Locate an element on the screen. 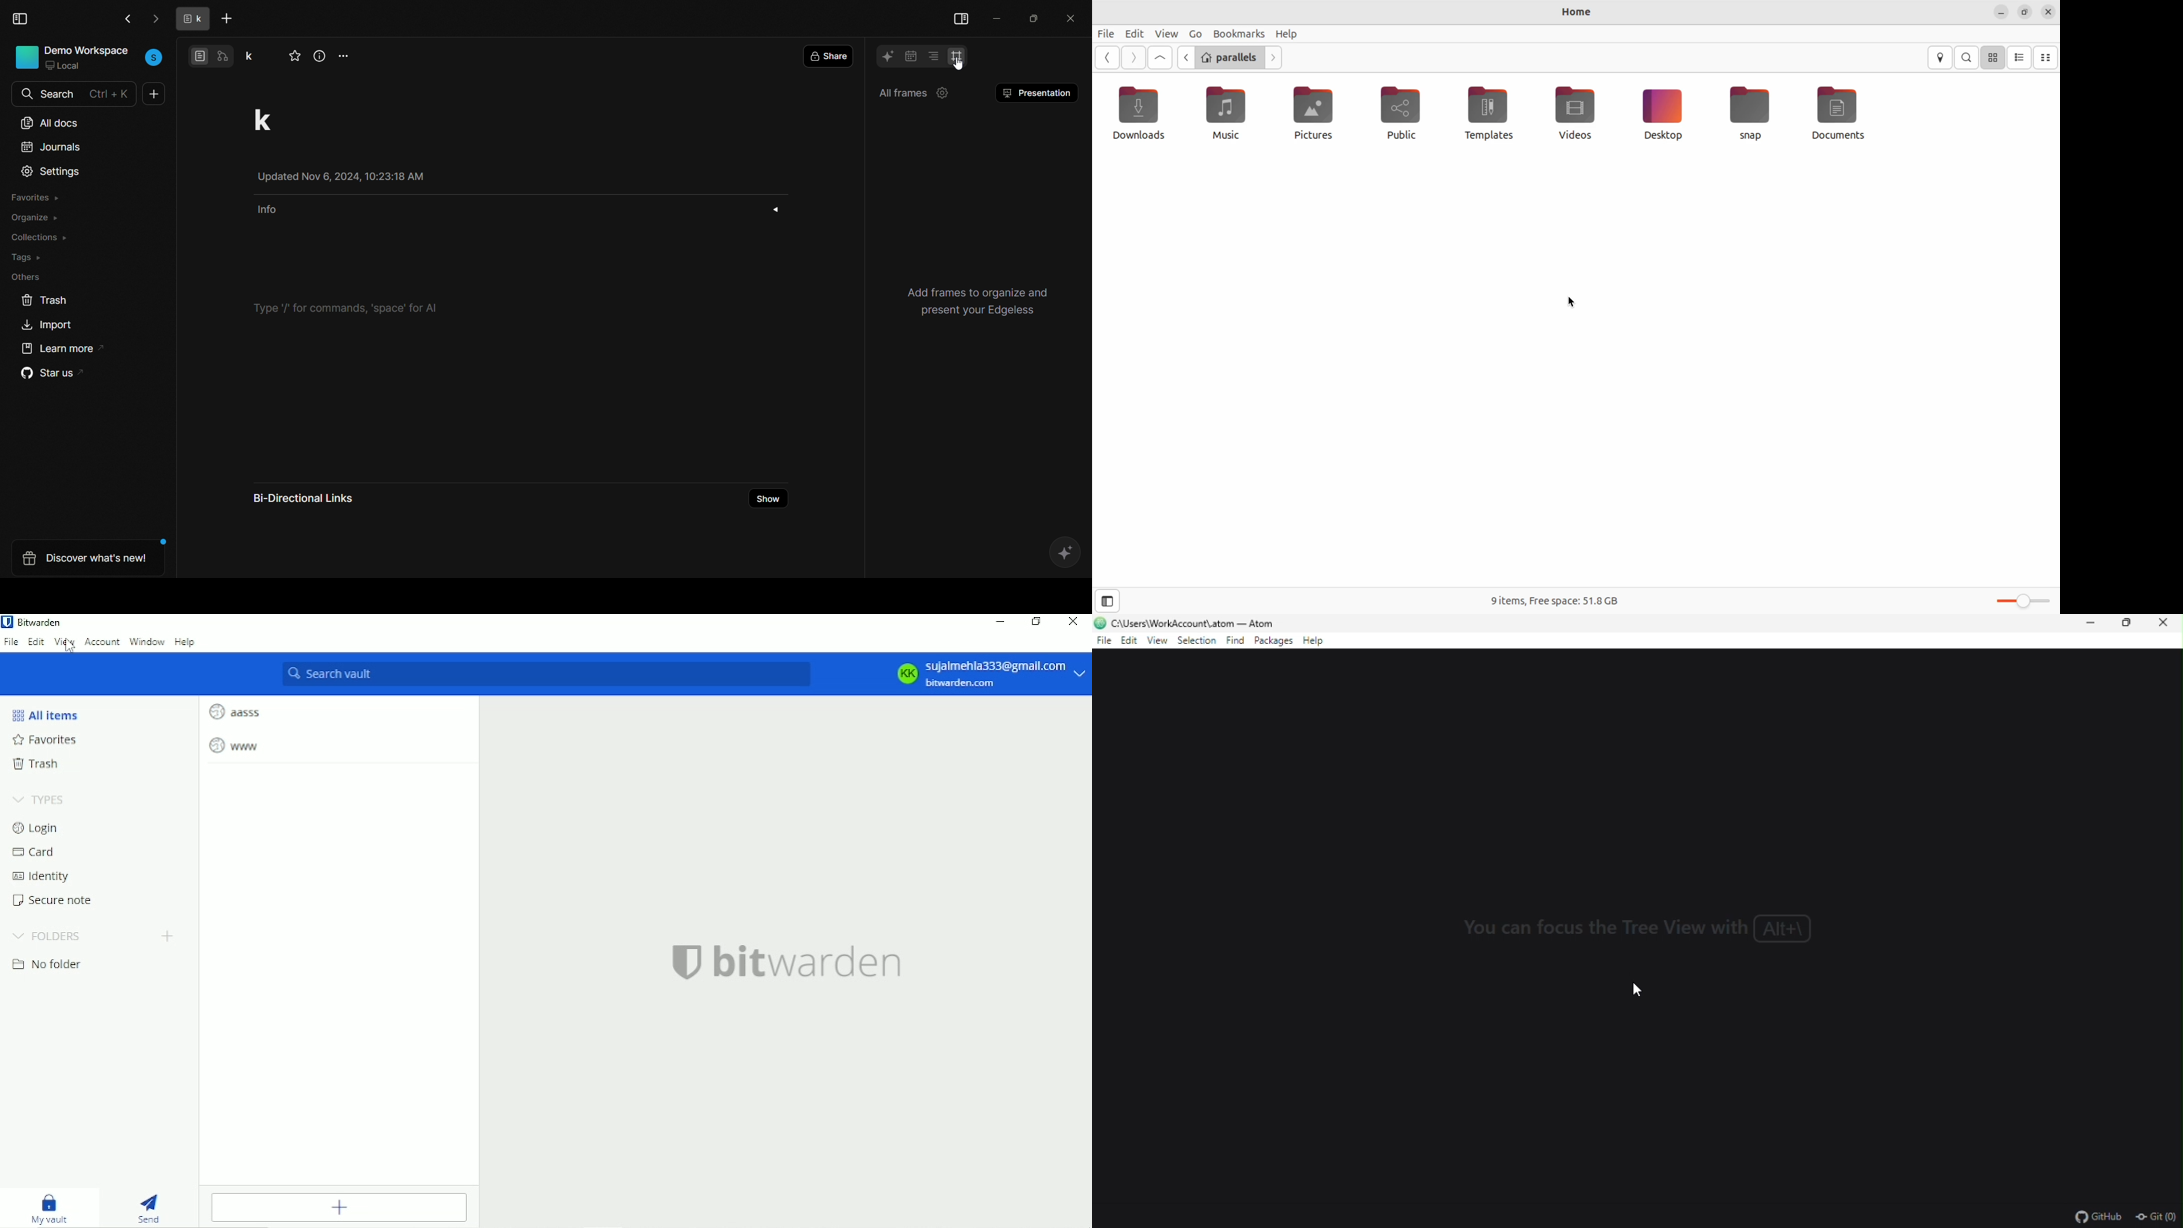 Image resolution: width=2184 pixels, height=1232 pixels. organize is located at coordinates (35, 219).